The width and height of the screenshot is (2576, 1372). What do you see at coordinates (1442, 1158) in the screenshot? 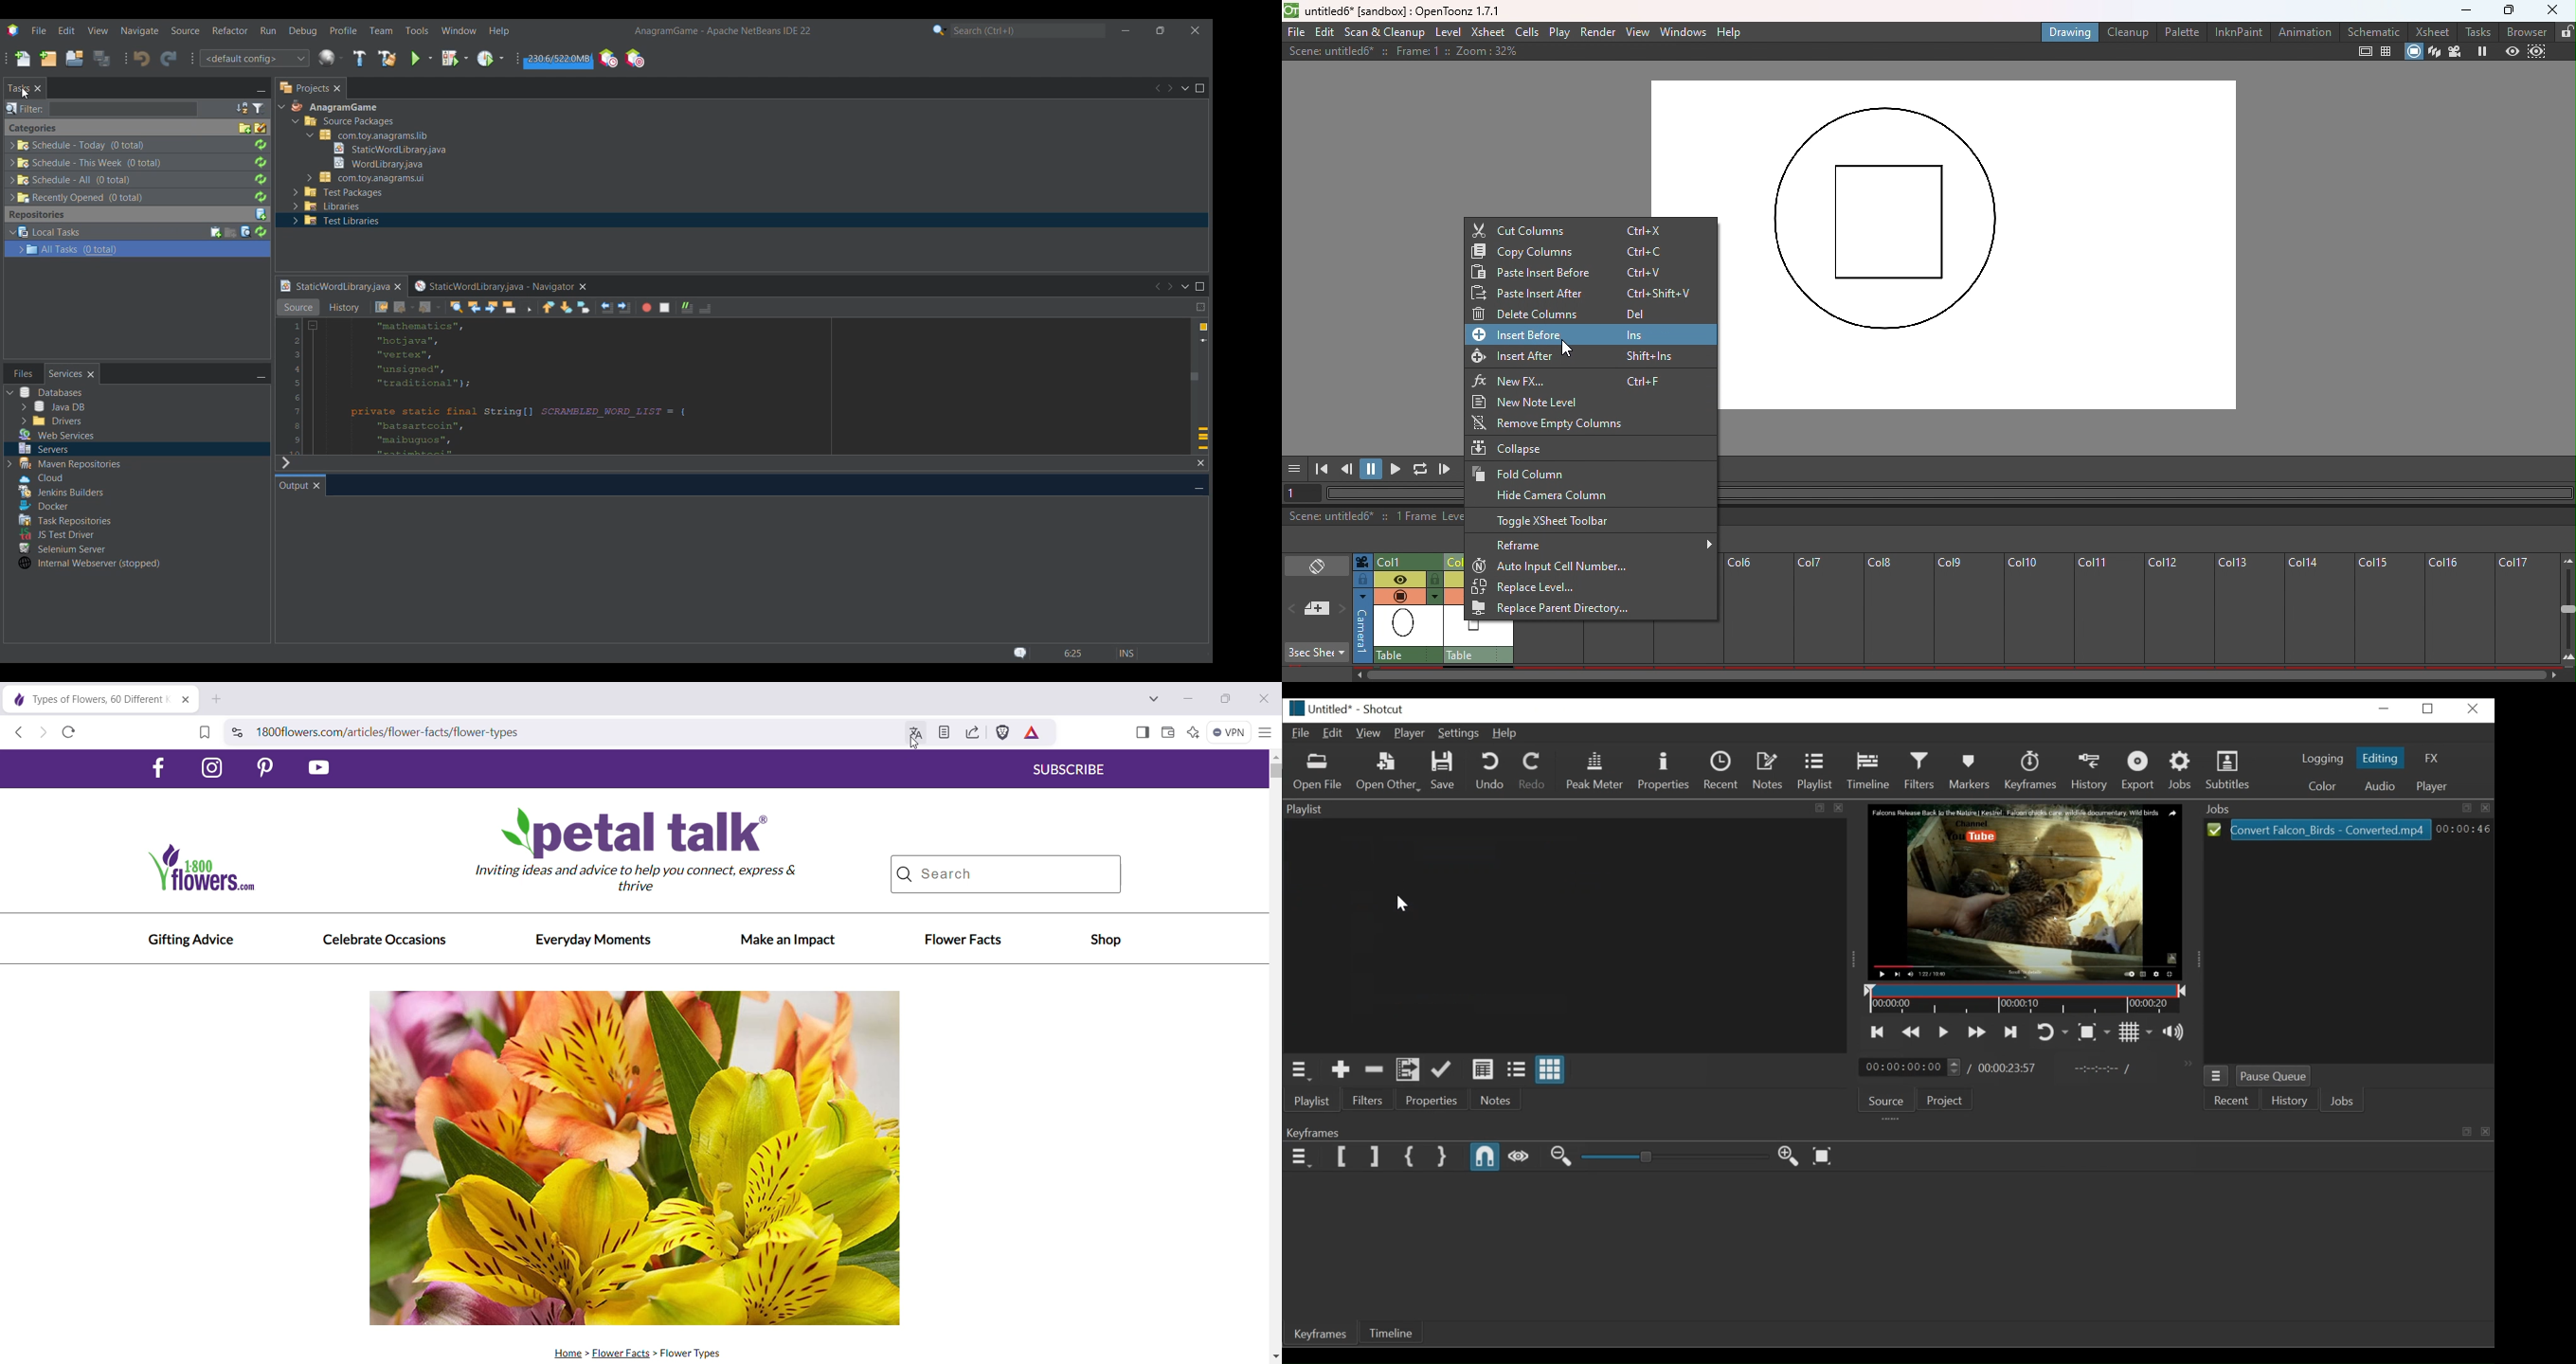
I see `Set Second Simple Keyframe` at bounding box center [1442, 1158].